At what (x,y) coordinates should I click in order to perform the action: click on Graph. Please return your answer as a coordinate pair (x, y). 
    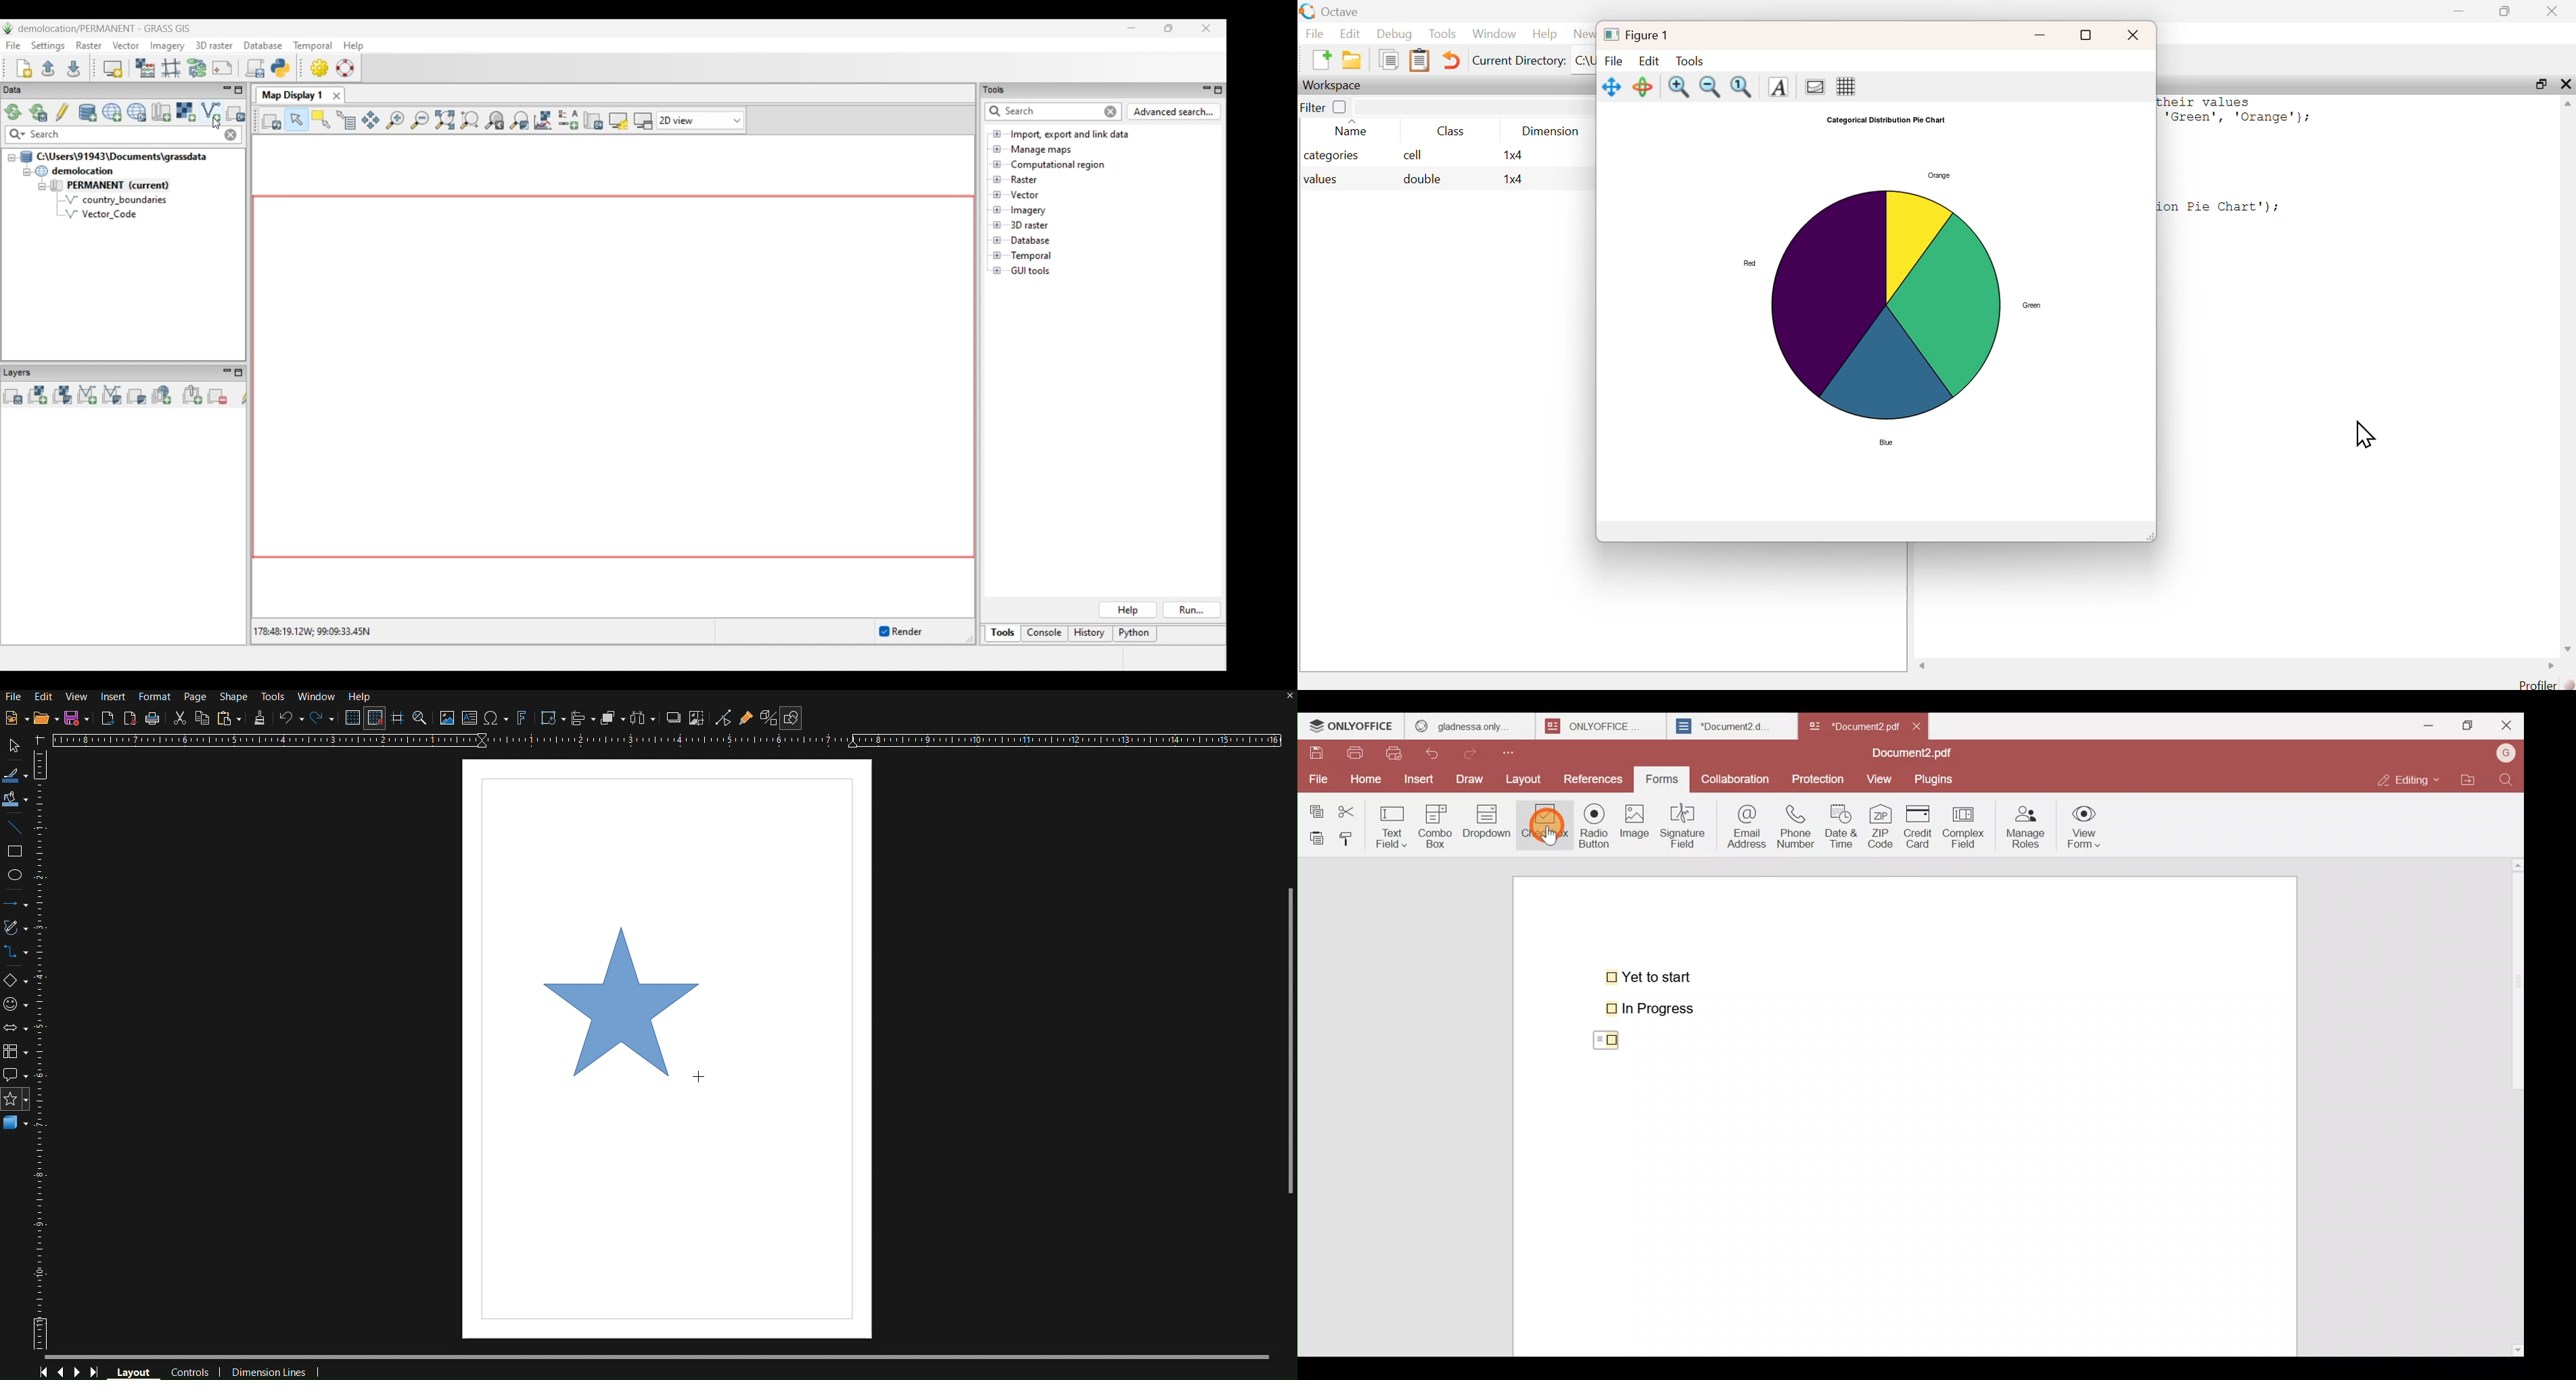
    Looking at the image, I should click on (1890, 314).